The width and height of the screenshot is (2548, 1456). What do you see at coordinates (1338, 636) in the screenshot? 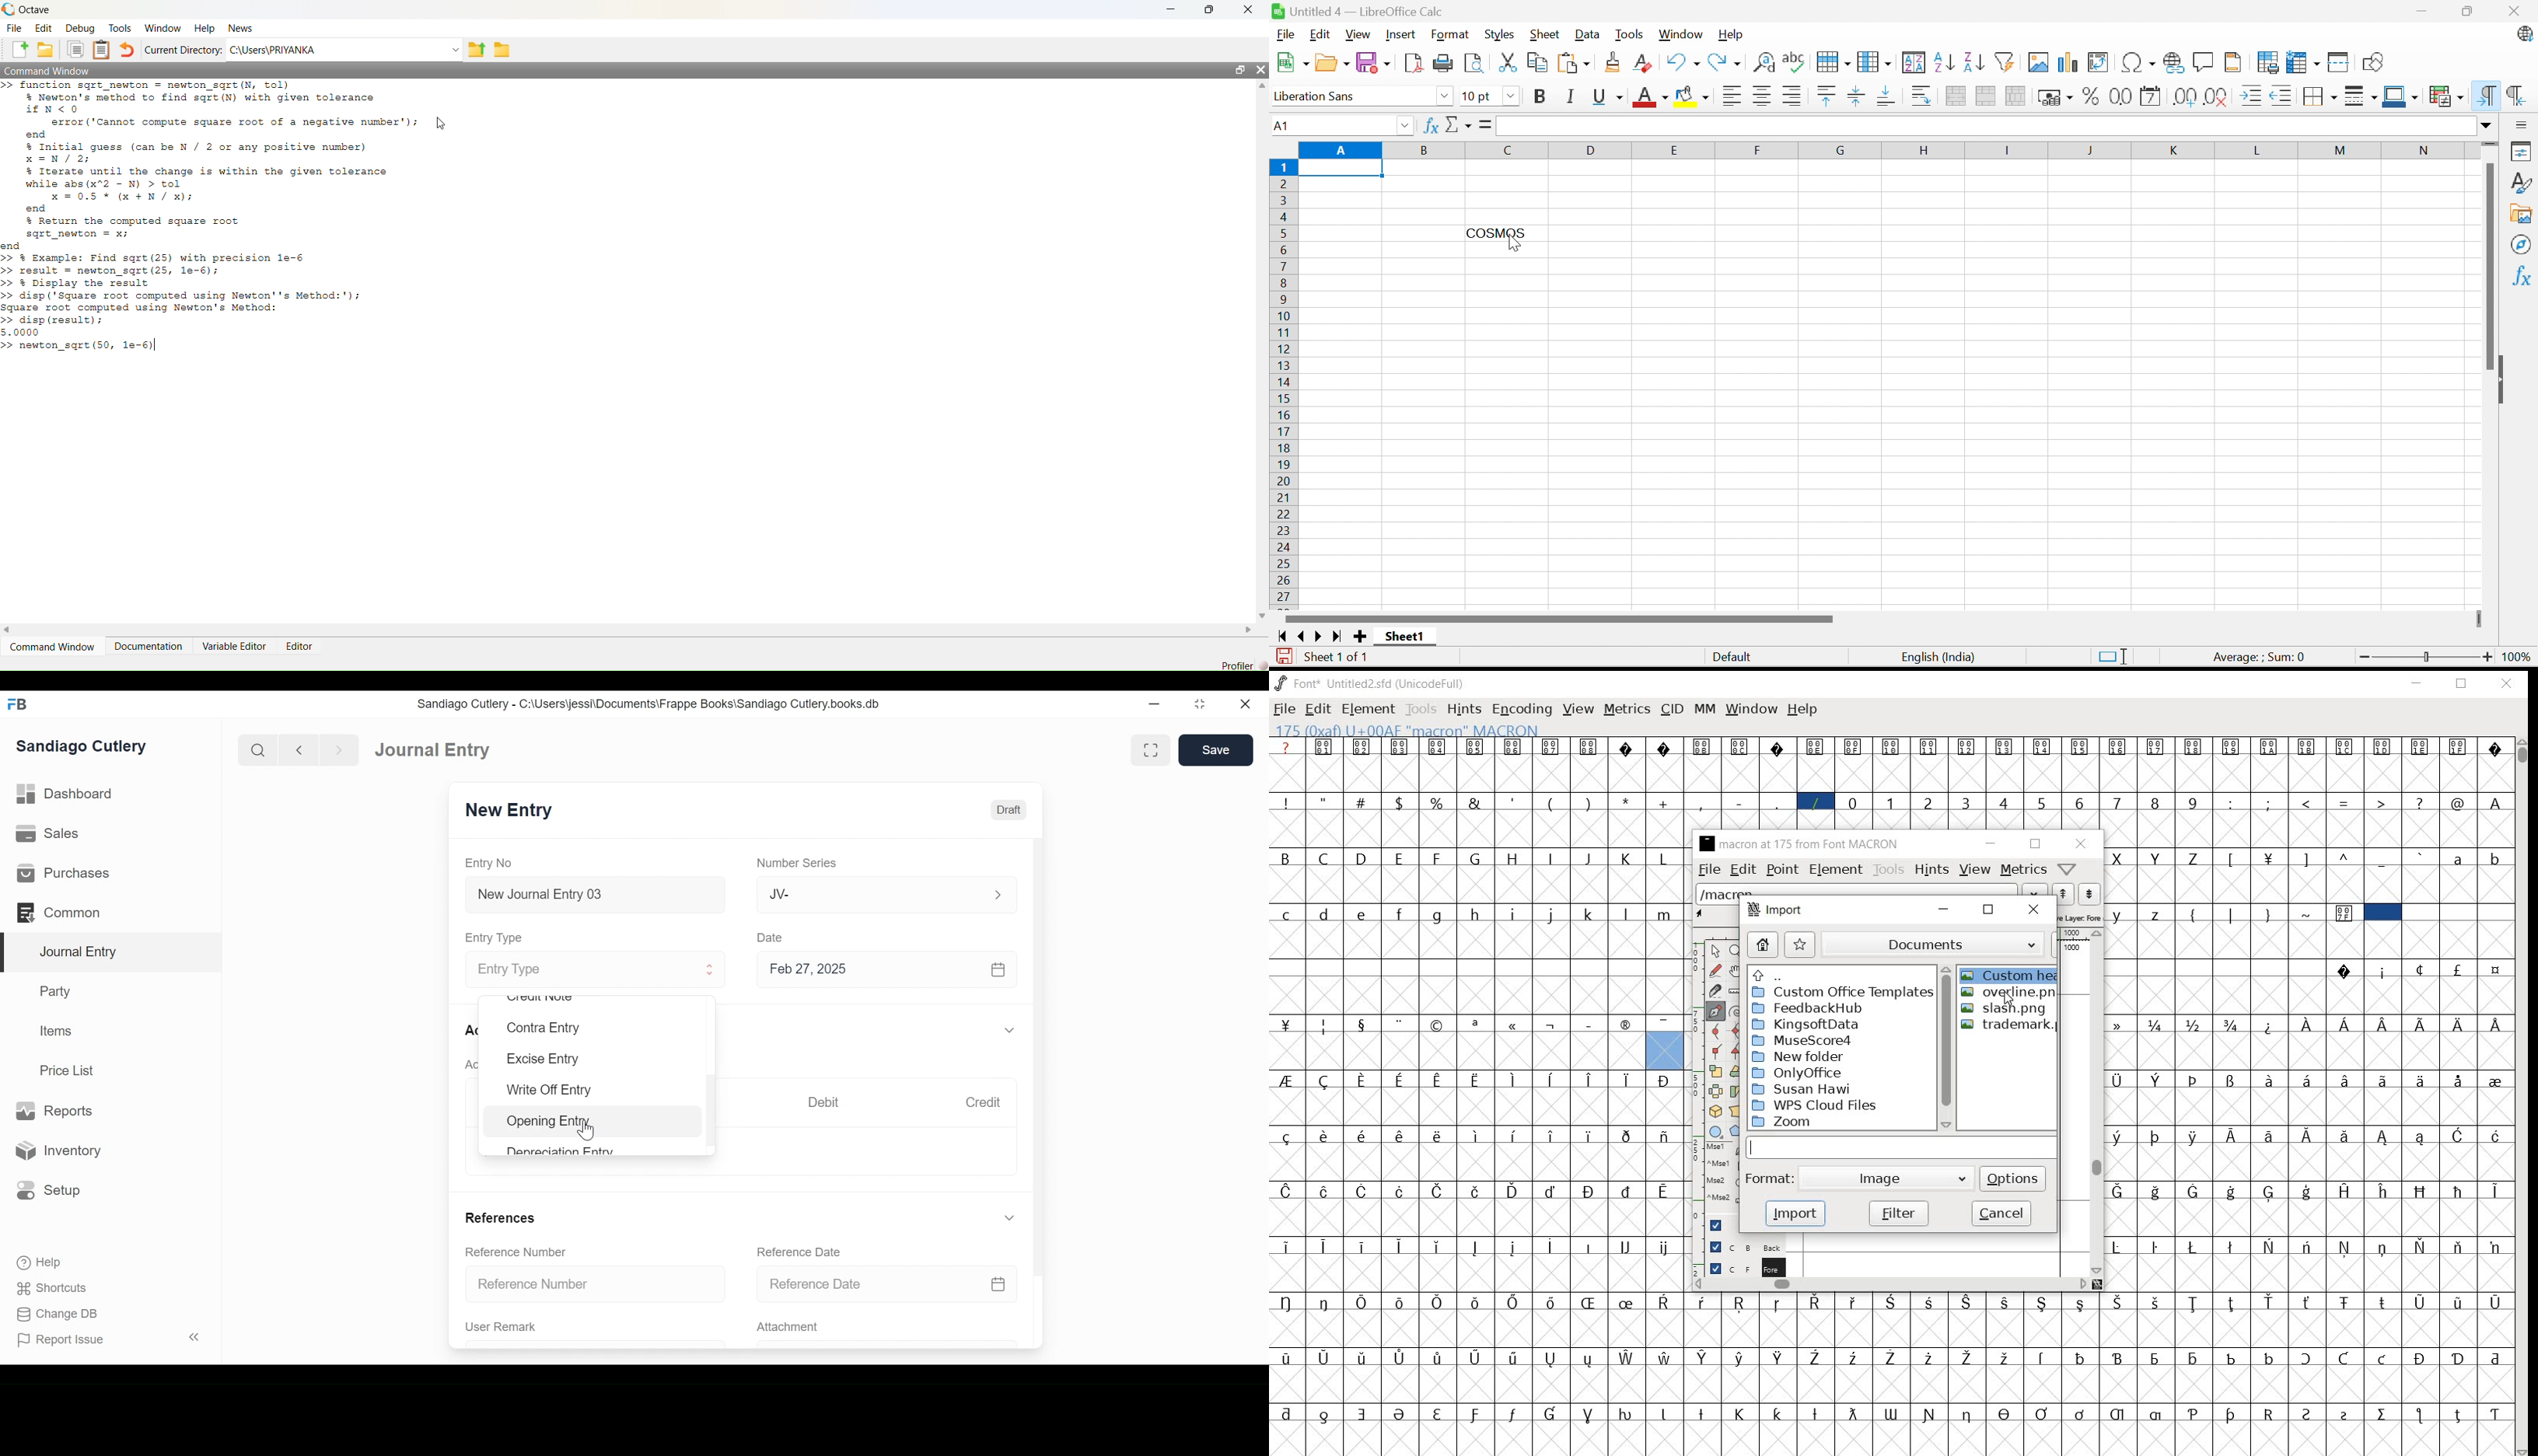
I see `Scroll To Last Sheet` at bounding box center [1338, 636].